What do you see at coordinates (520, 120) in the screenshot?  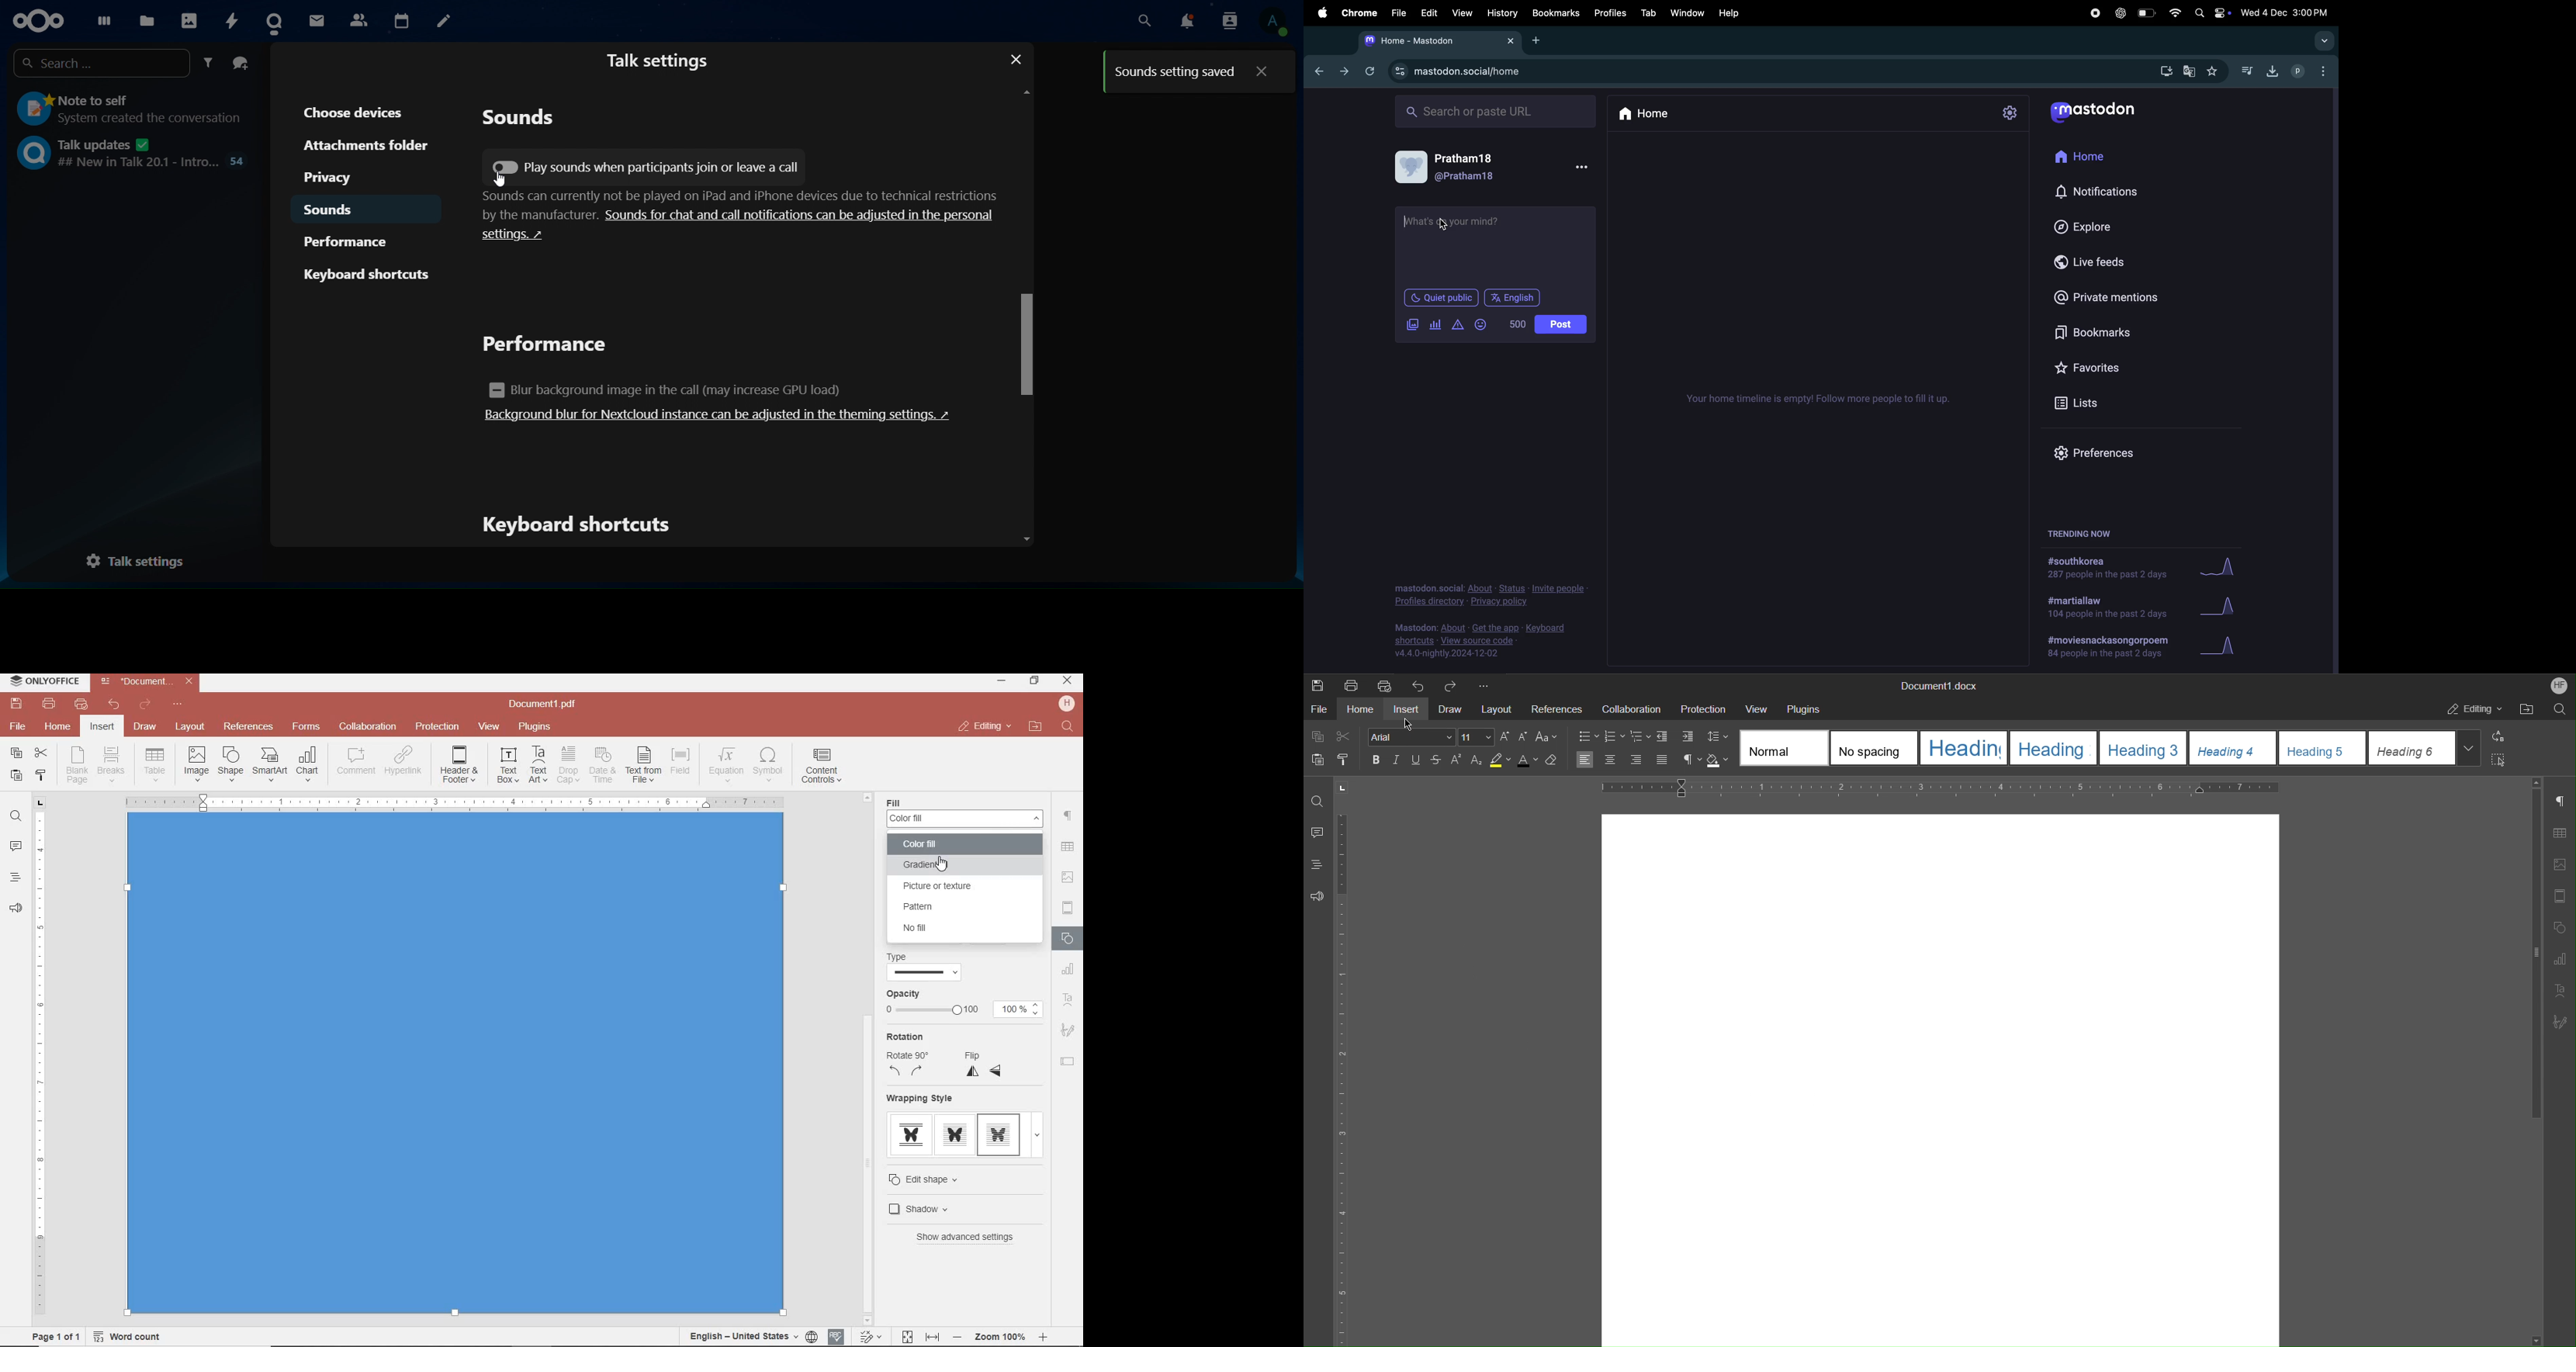 I see `sounds` at bounding box center [520, 120].